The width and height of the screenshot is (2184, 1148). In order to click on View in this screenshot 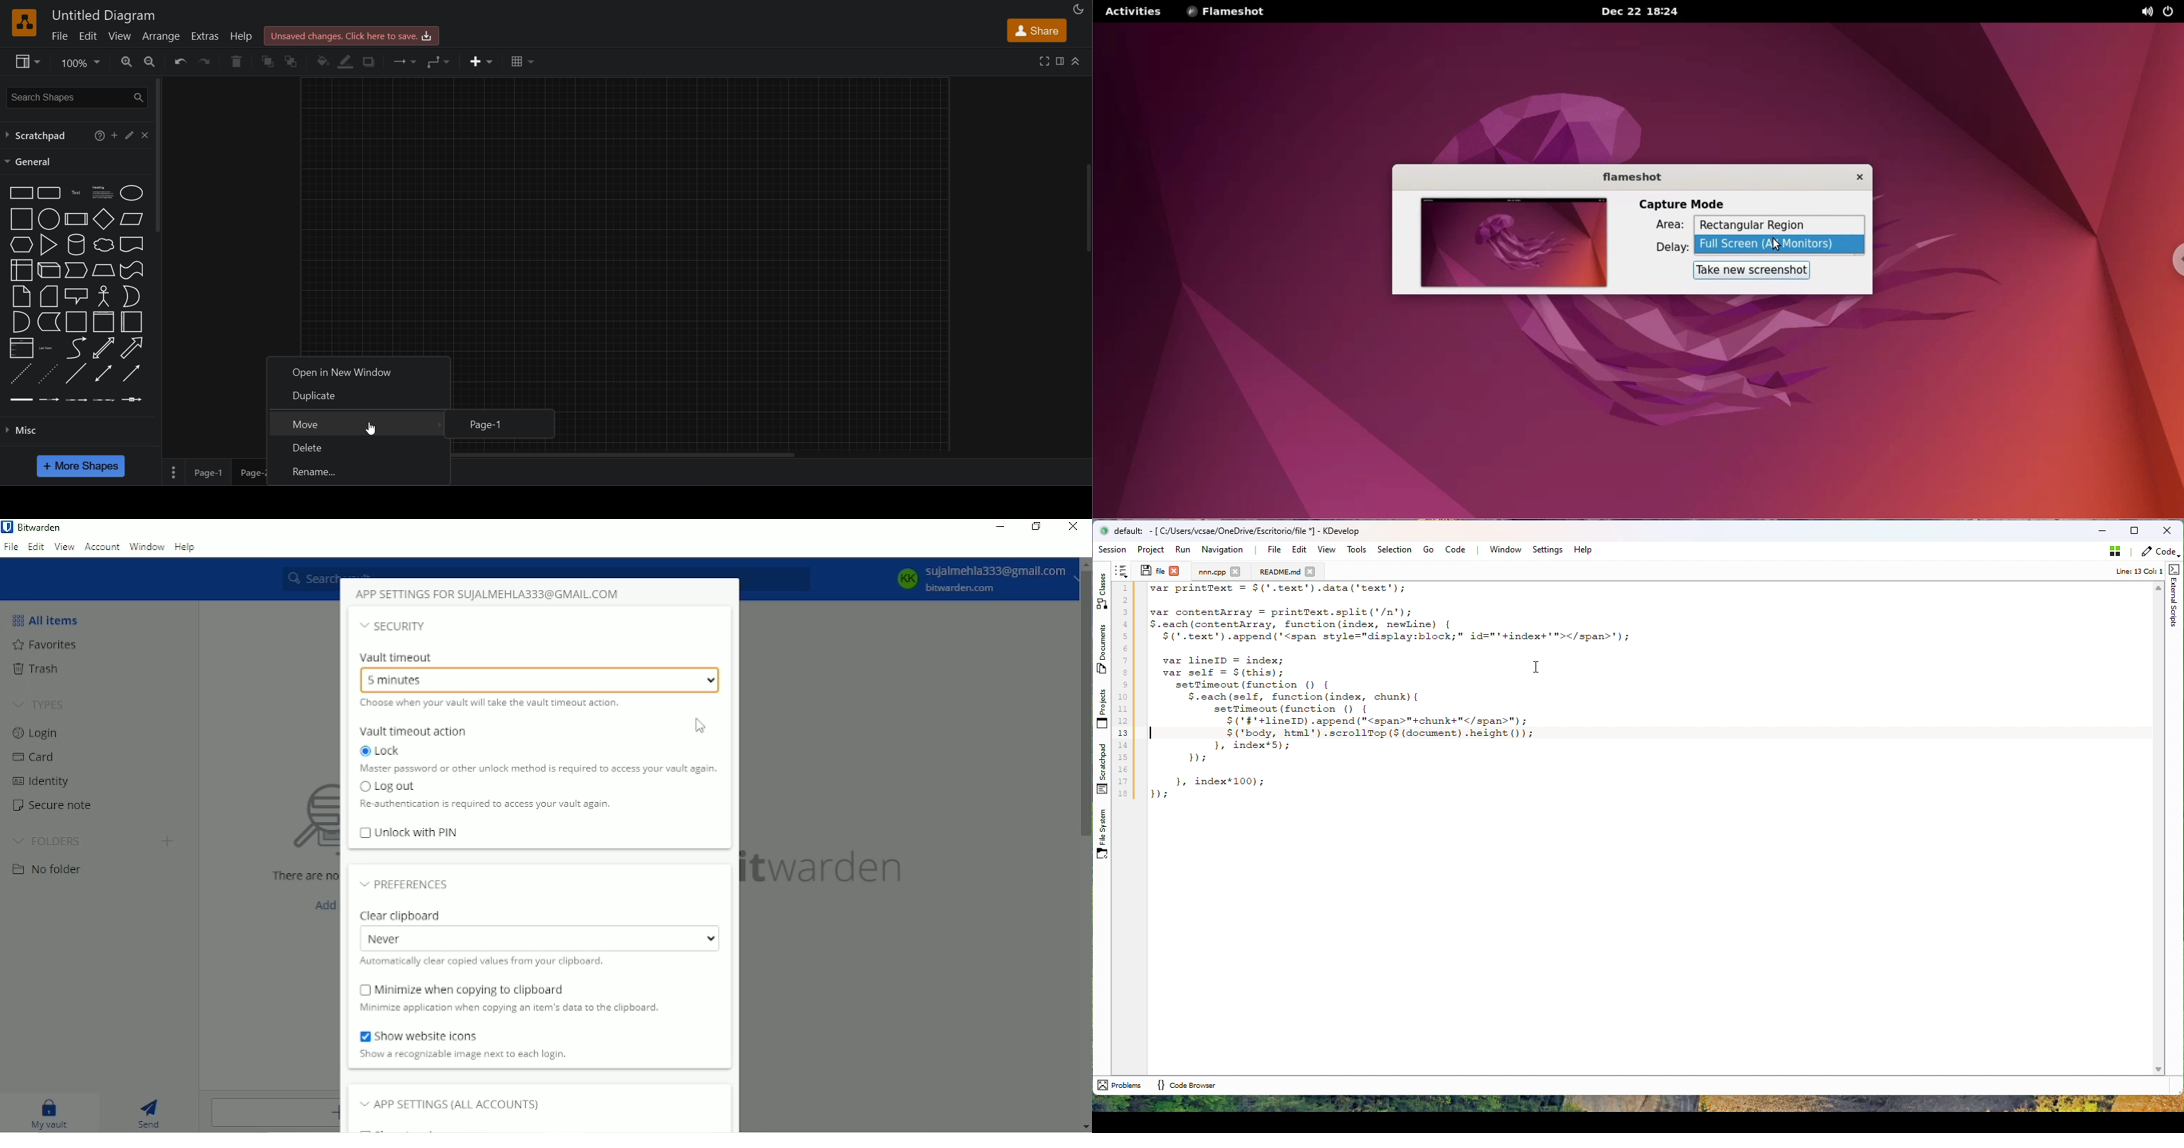, I will do `click(1326, 549)`.